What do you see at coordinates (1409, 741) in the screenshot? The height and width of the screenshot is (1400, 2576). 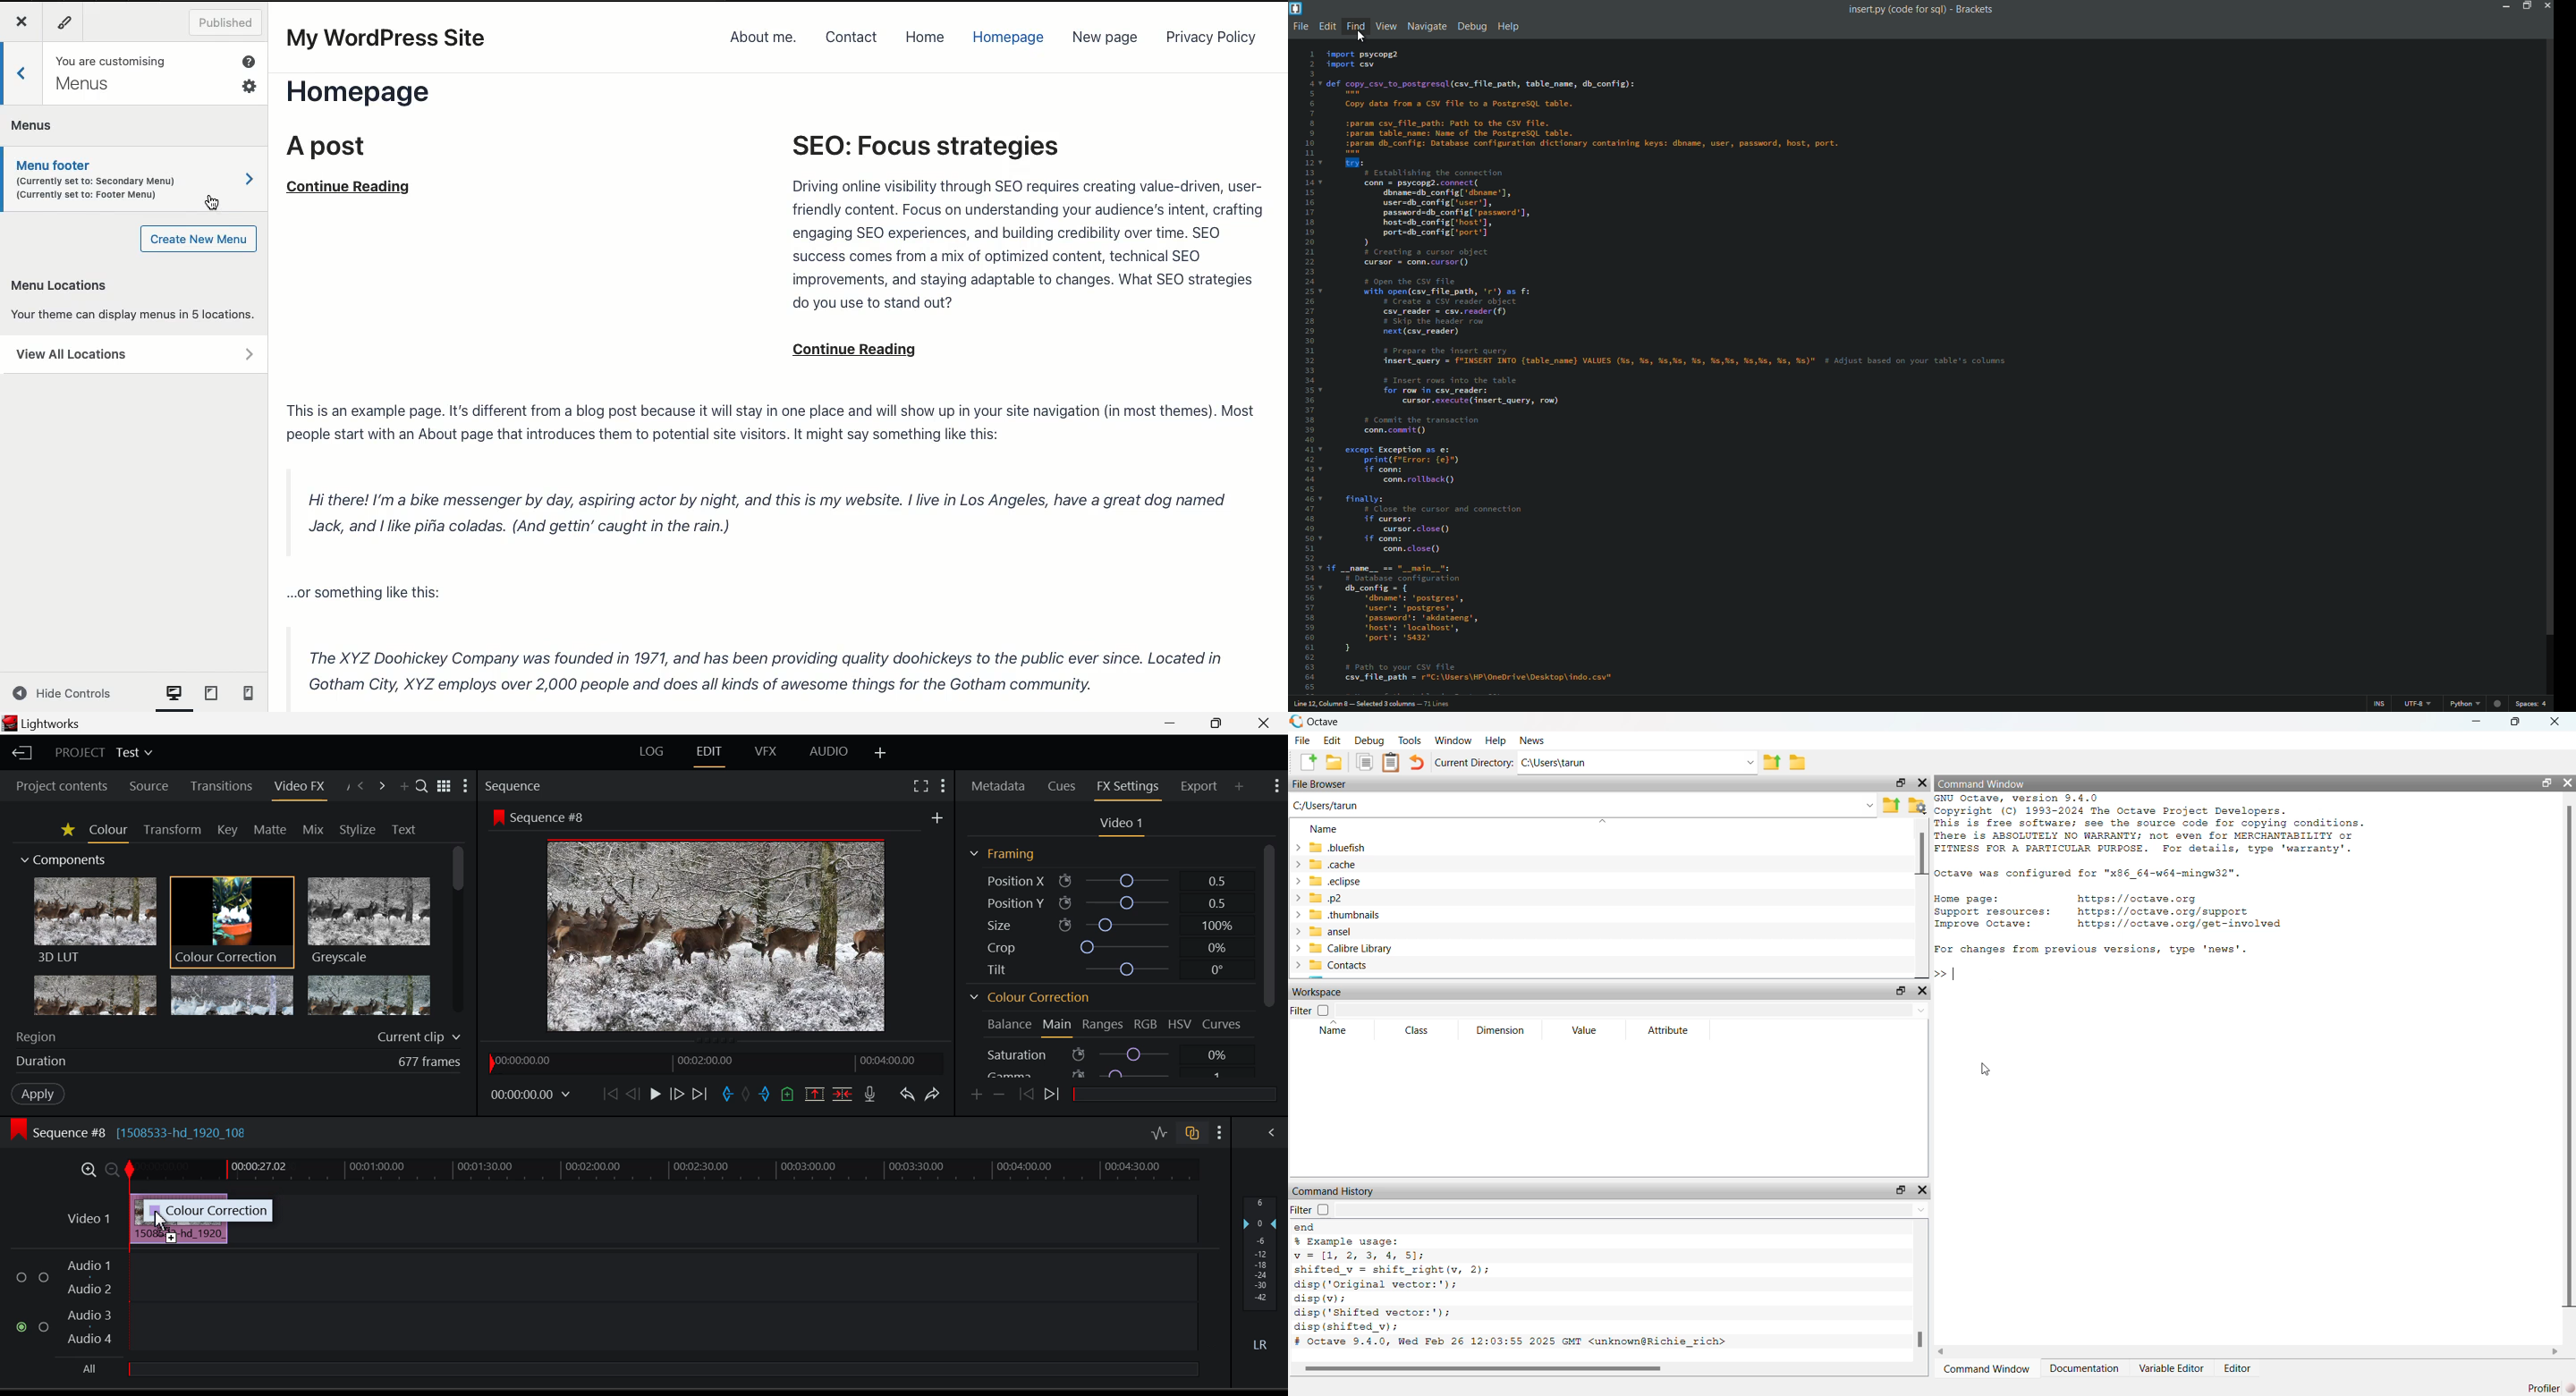 I see `tools` at bounding box center [1409, 741].